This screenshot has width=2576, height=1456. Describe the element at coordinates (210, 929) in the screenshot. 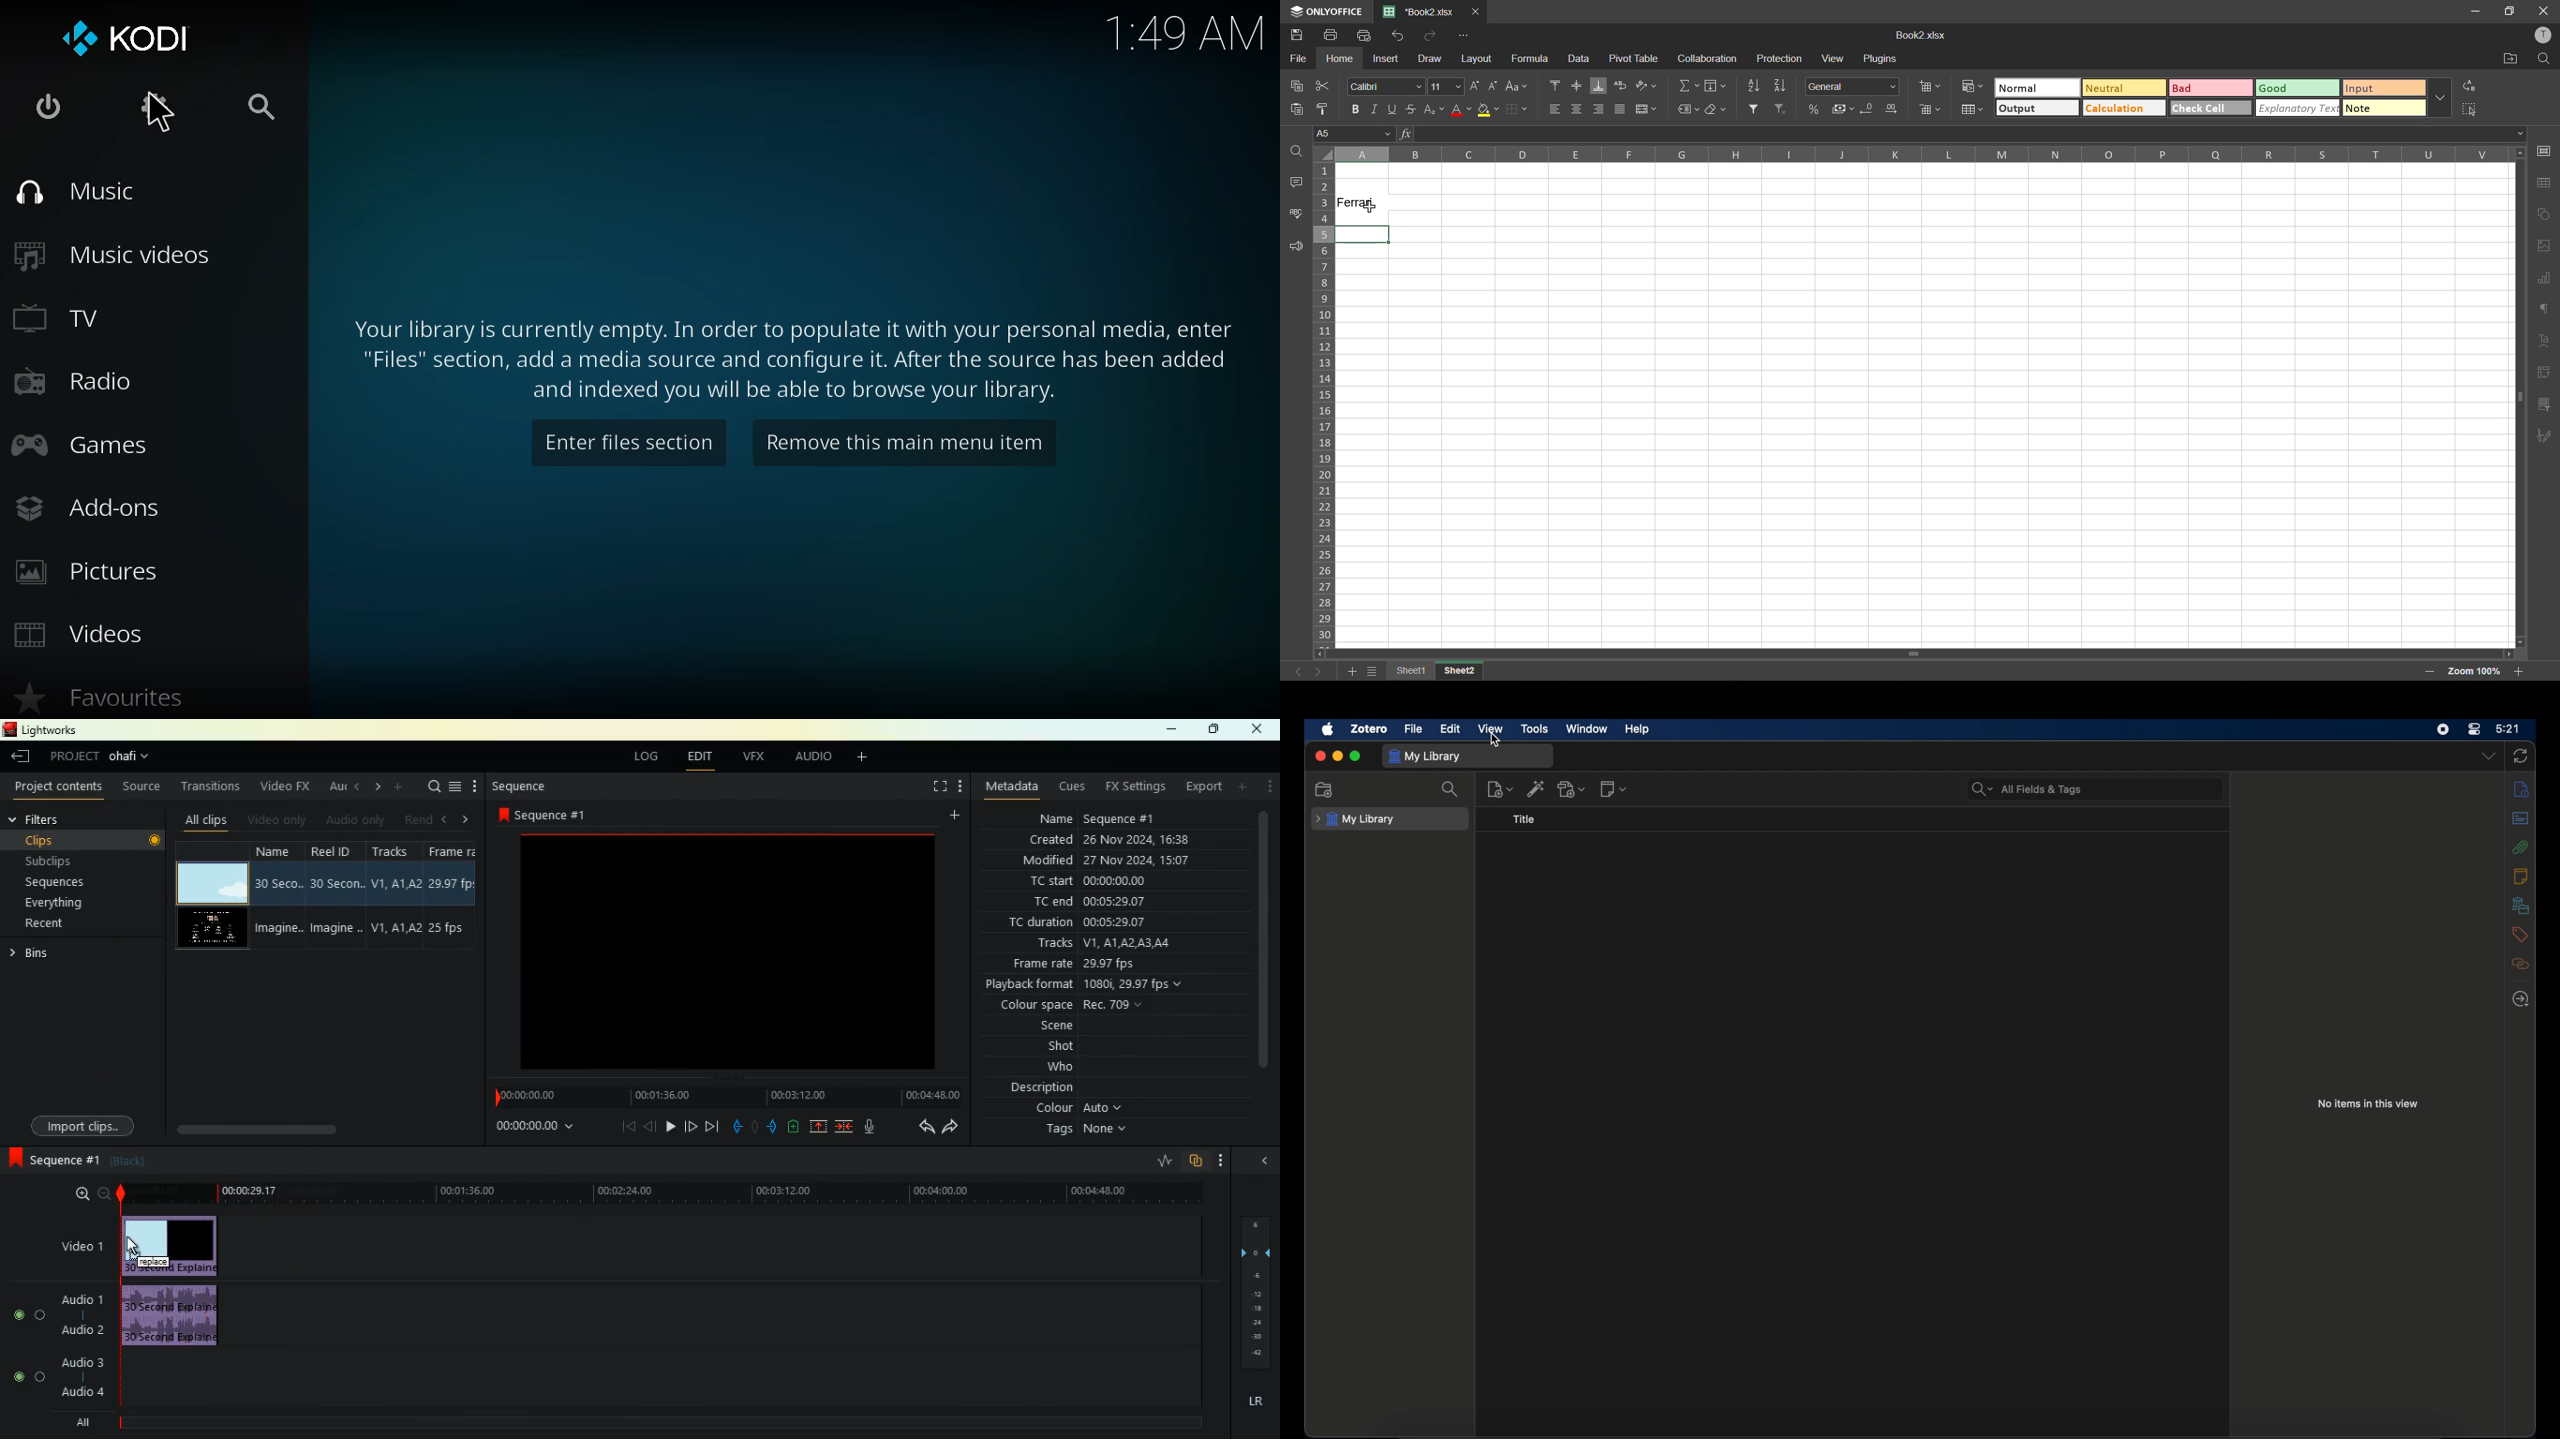

I see `video` at that location.